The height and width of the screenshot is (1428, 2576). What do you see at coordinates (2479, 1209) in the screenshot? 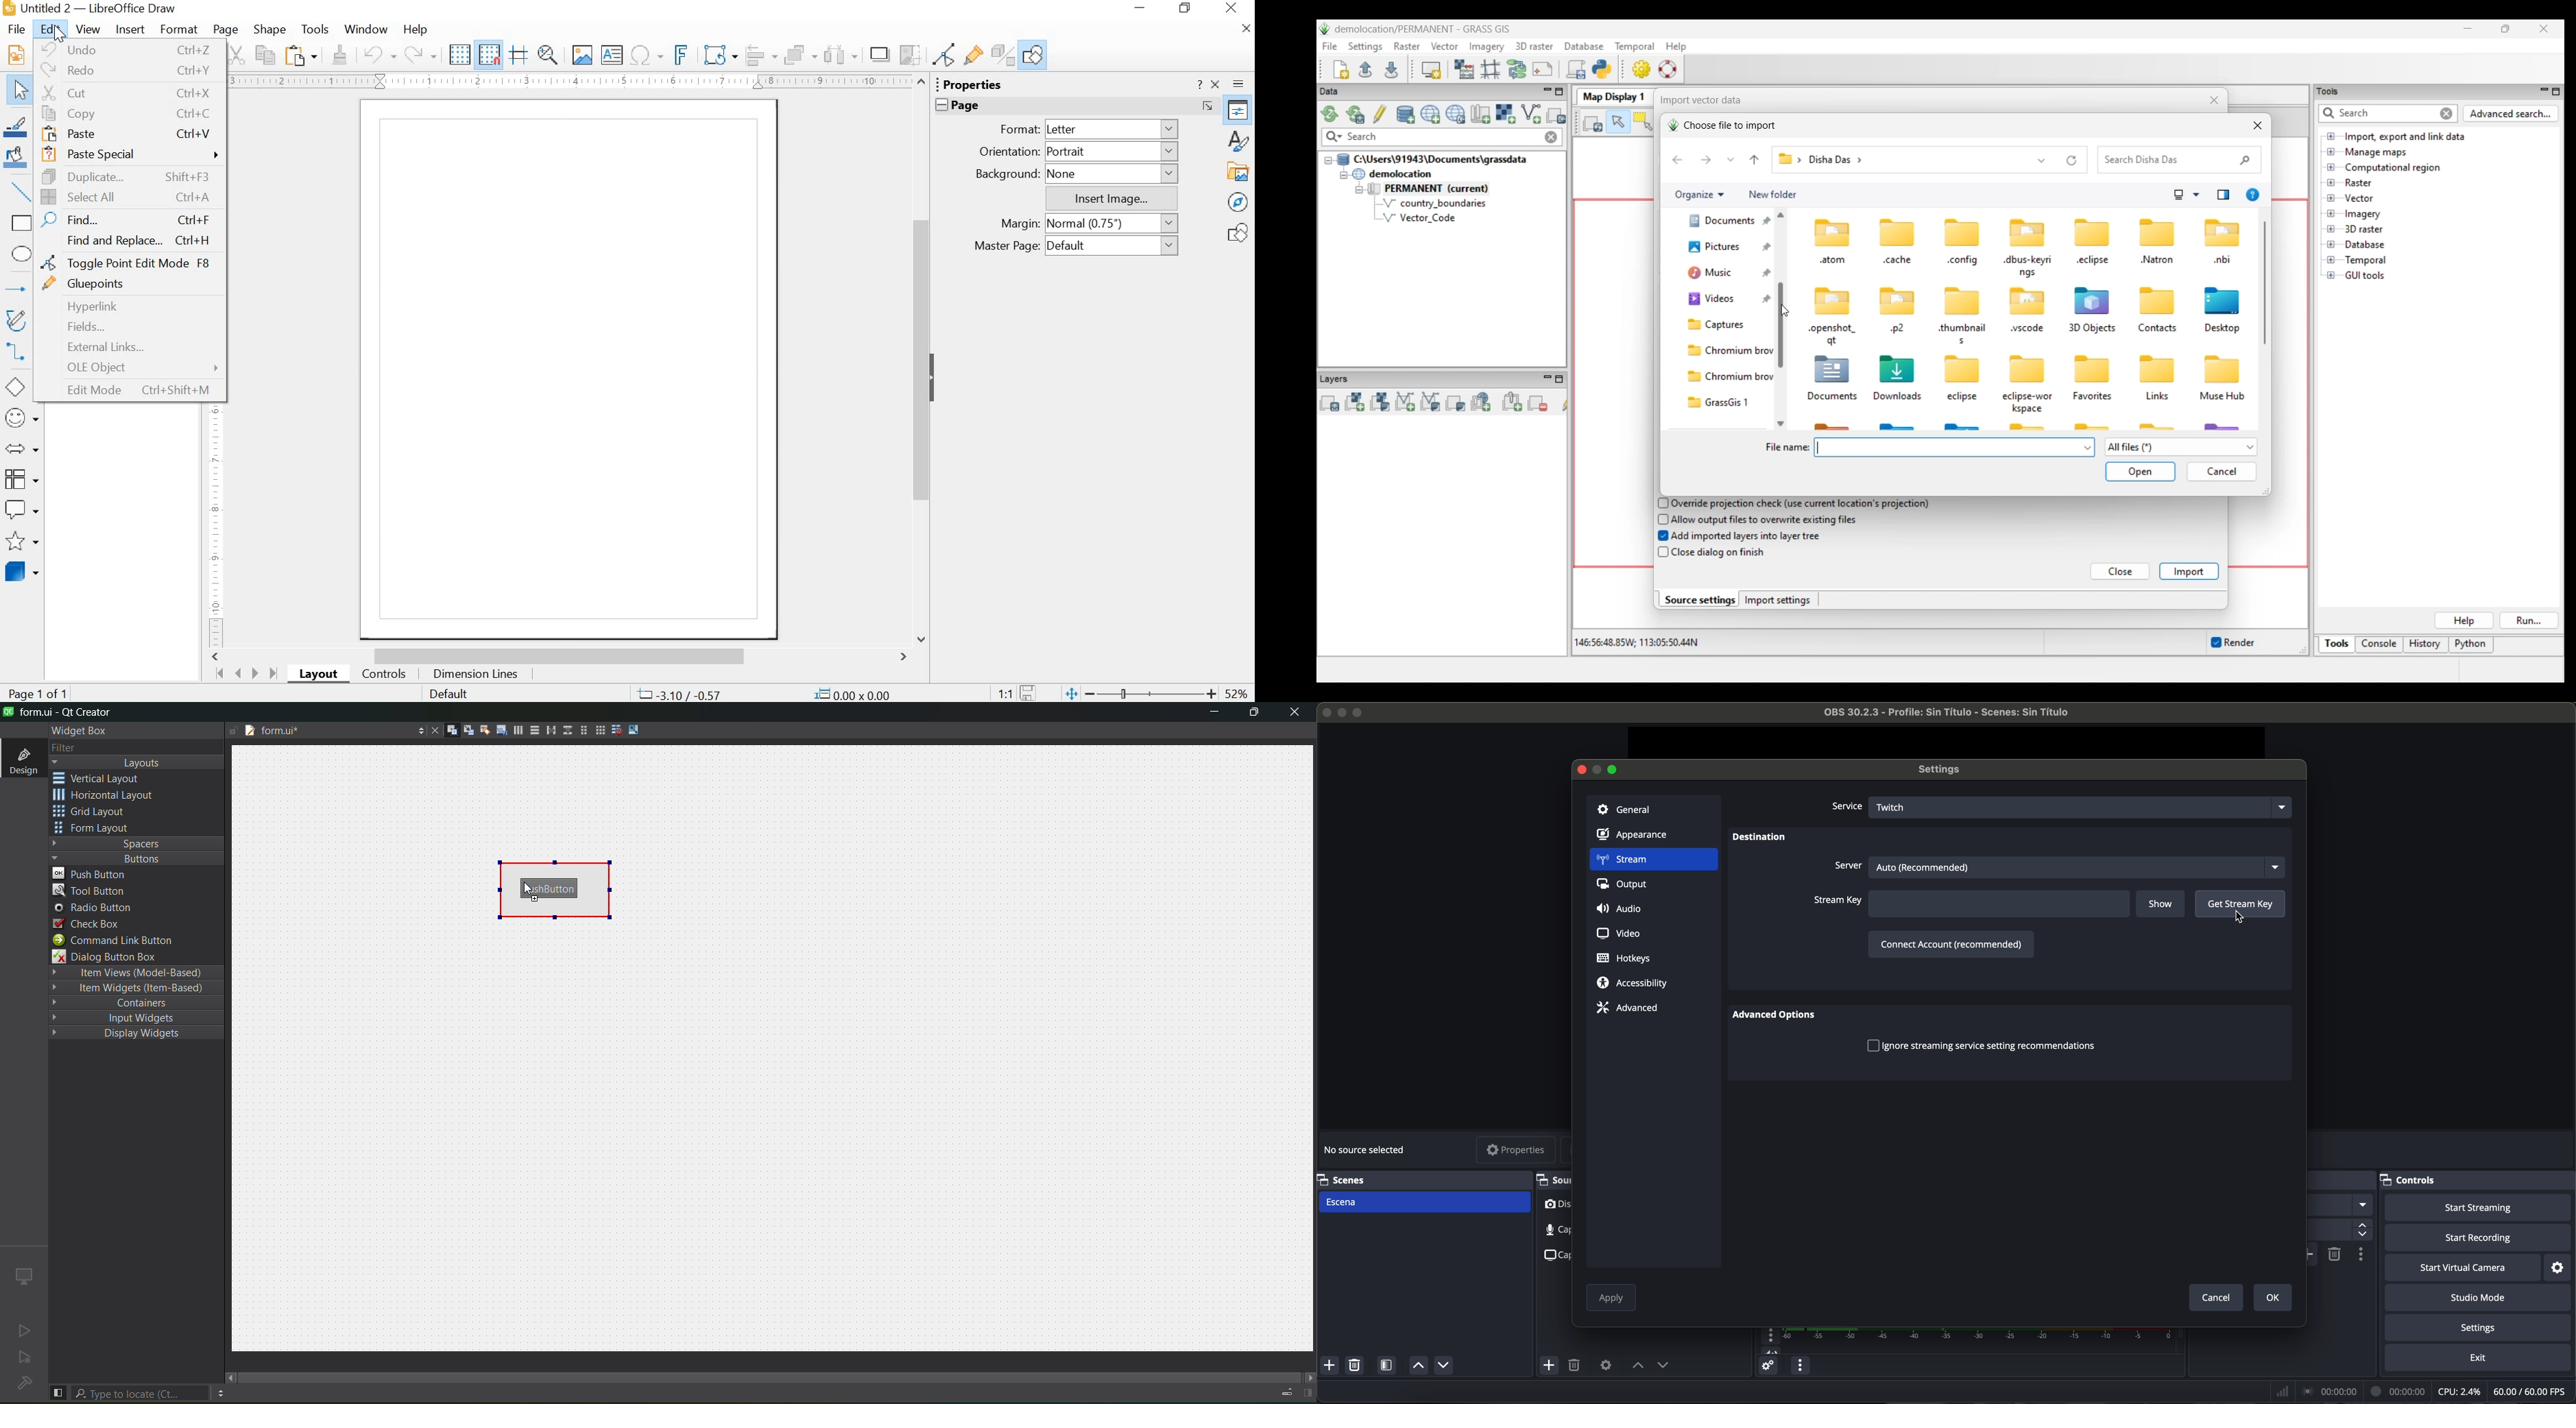
I see `click on start streaming` at bounding box center [2479, 1209].